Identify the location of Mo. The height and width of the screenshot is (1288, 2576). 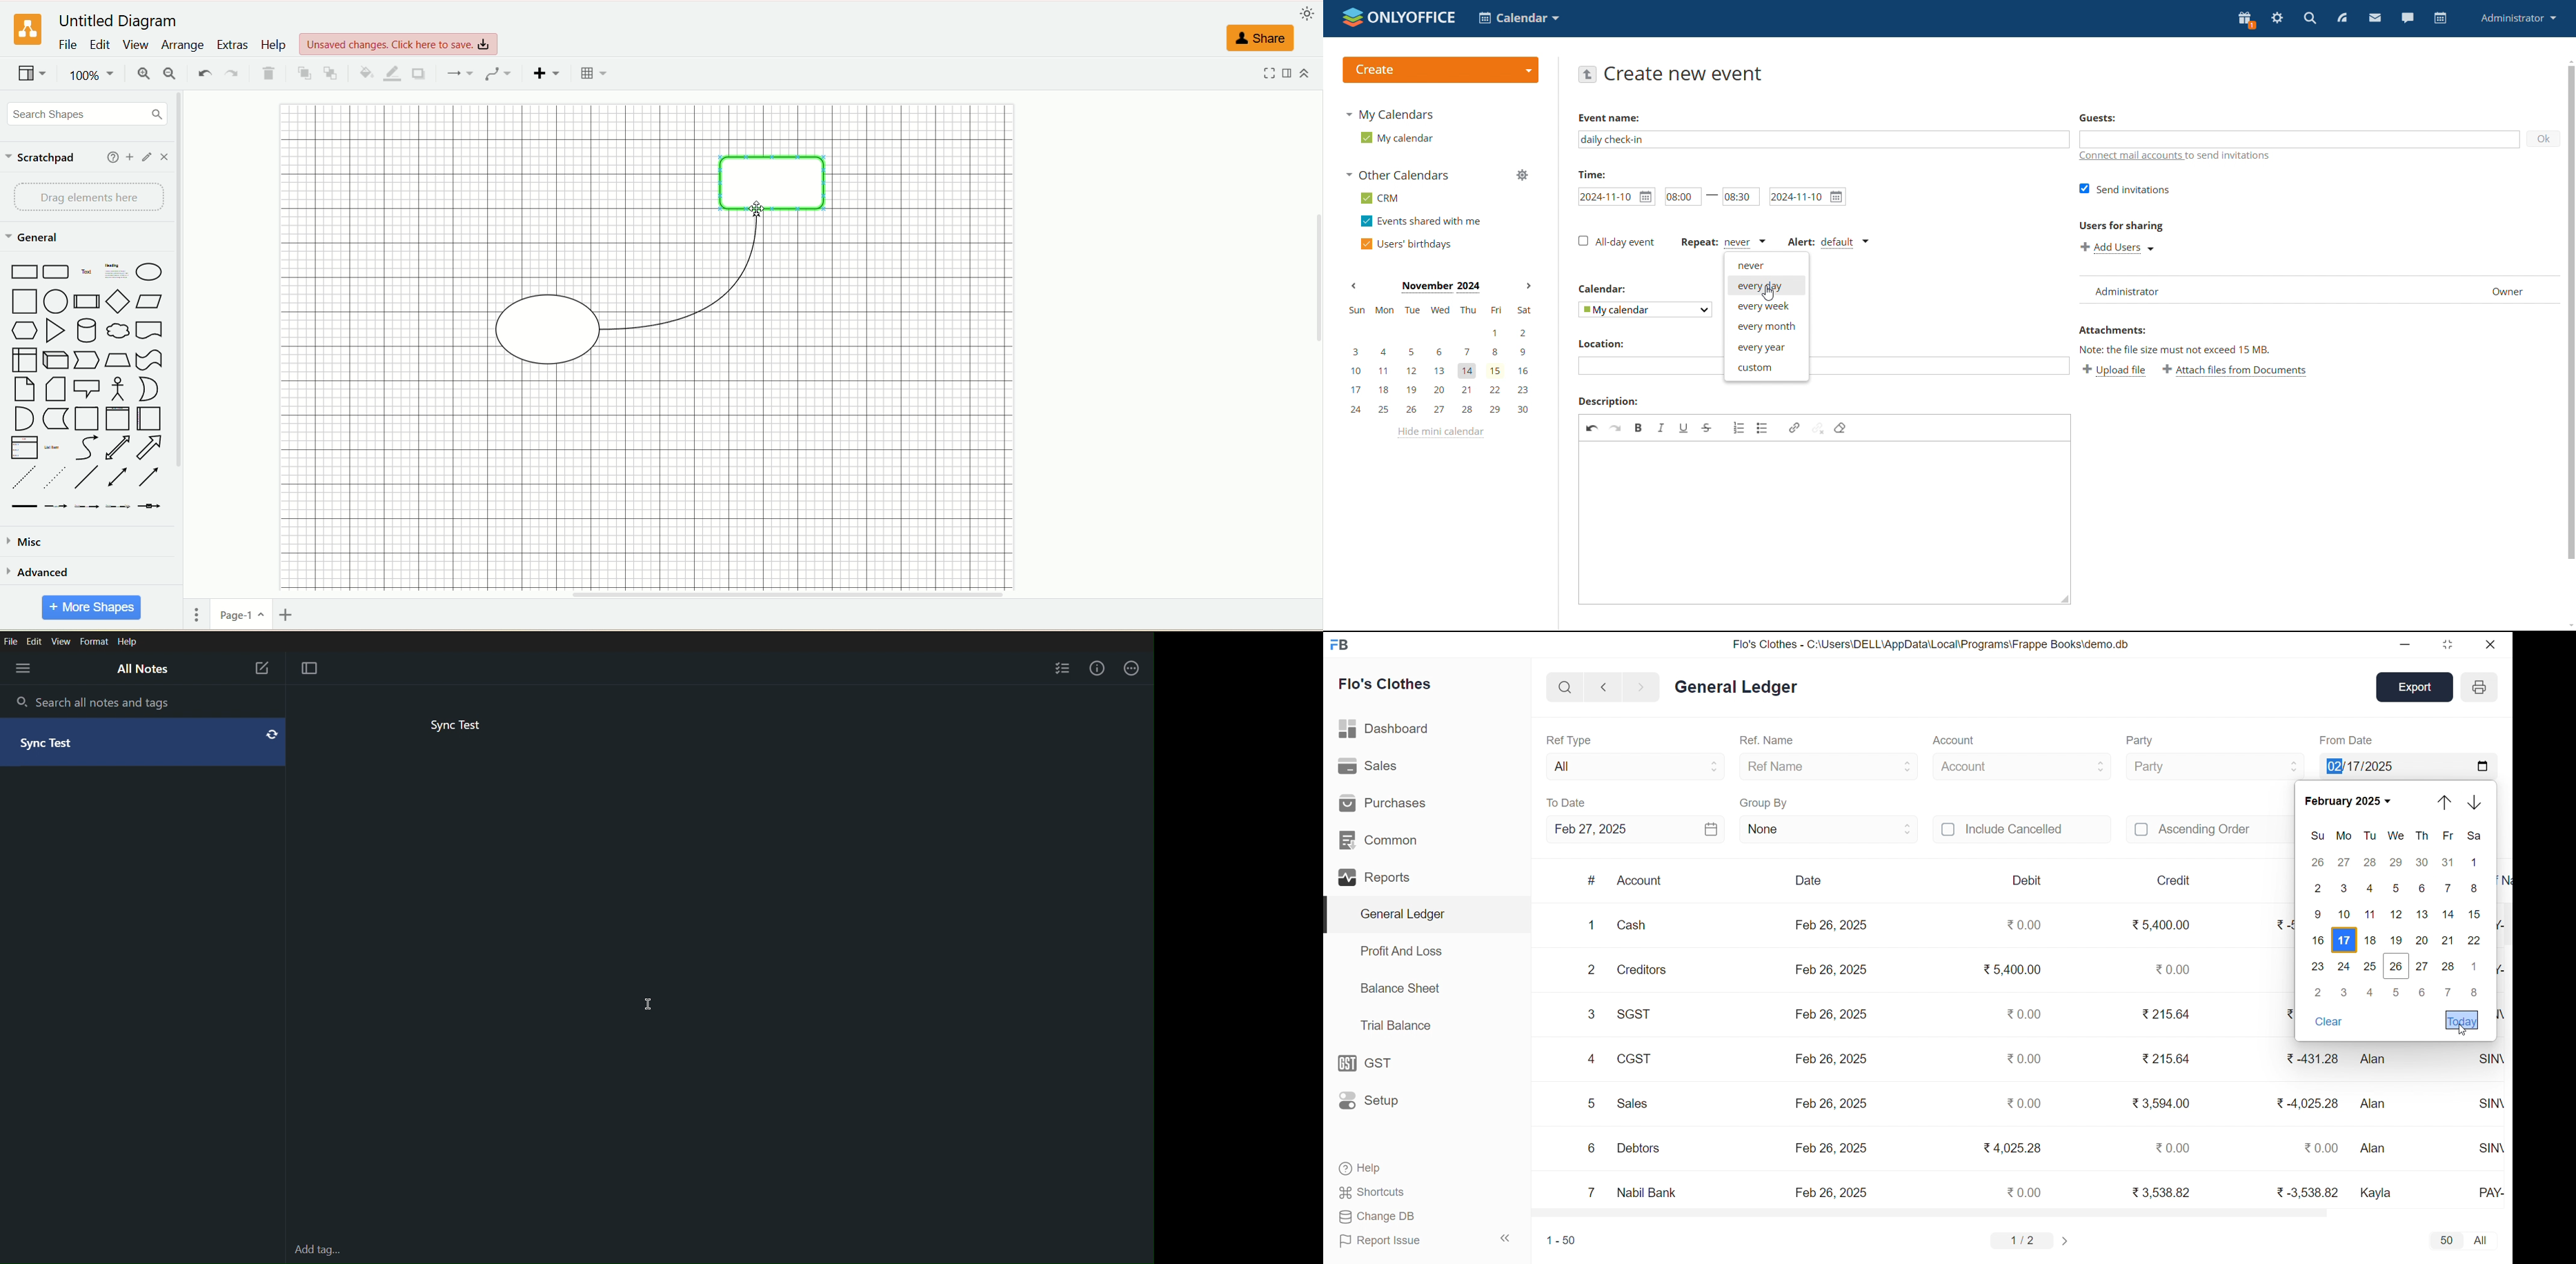
(2342, 836).